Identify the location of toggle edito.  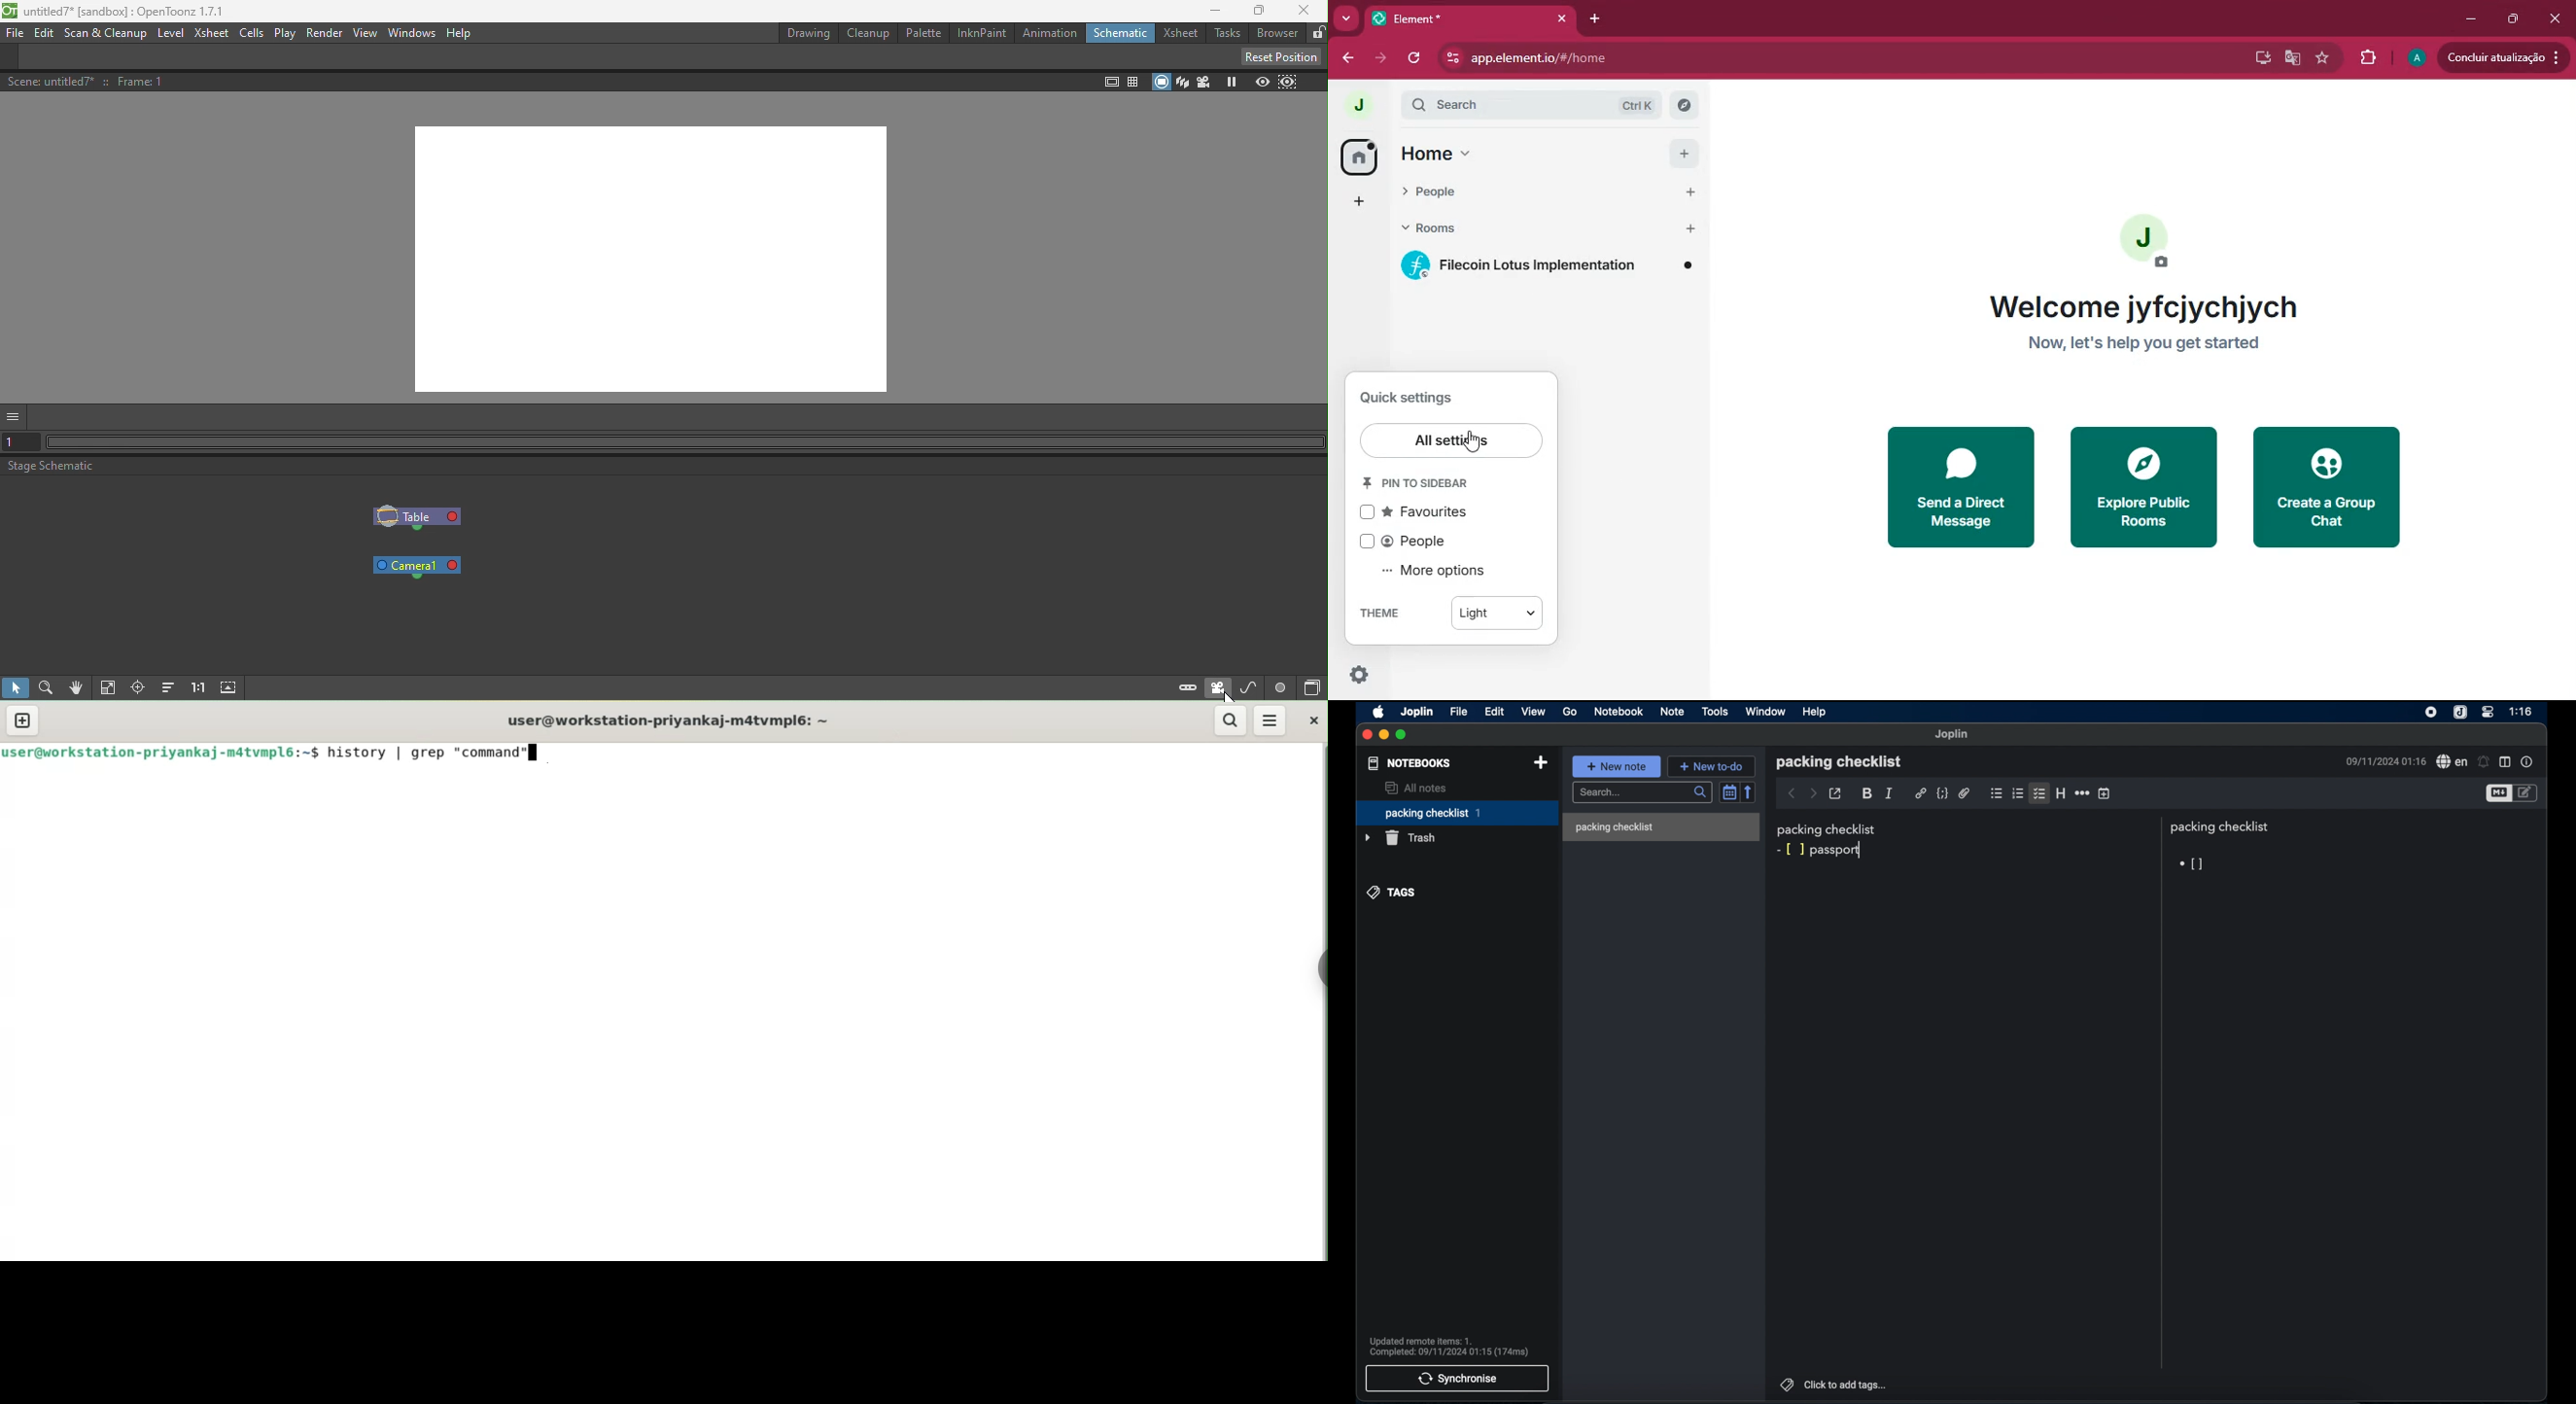
(2527, 794).